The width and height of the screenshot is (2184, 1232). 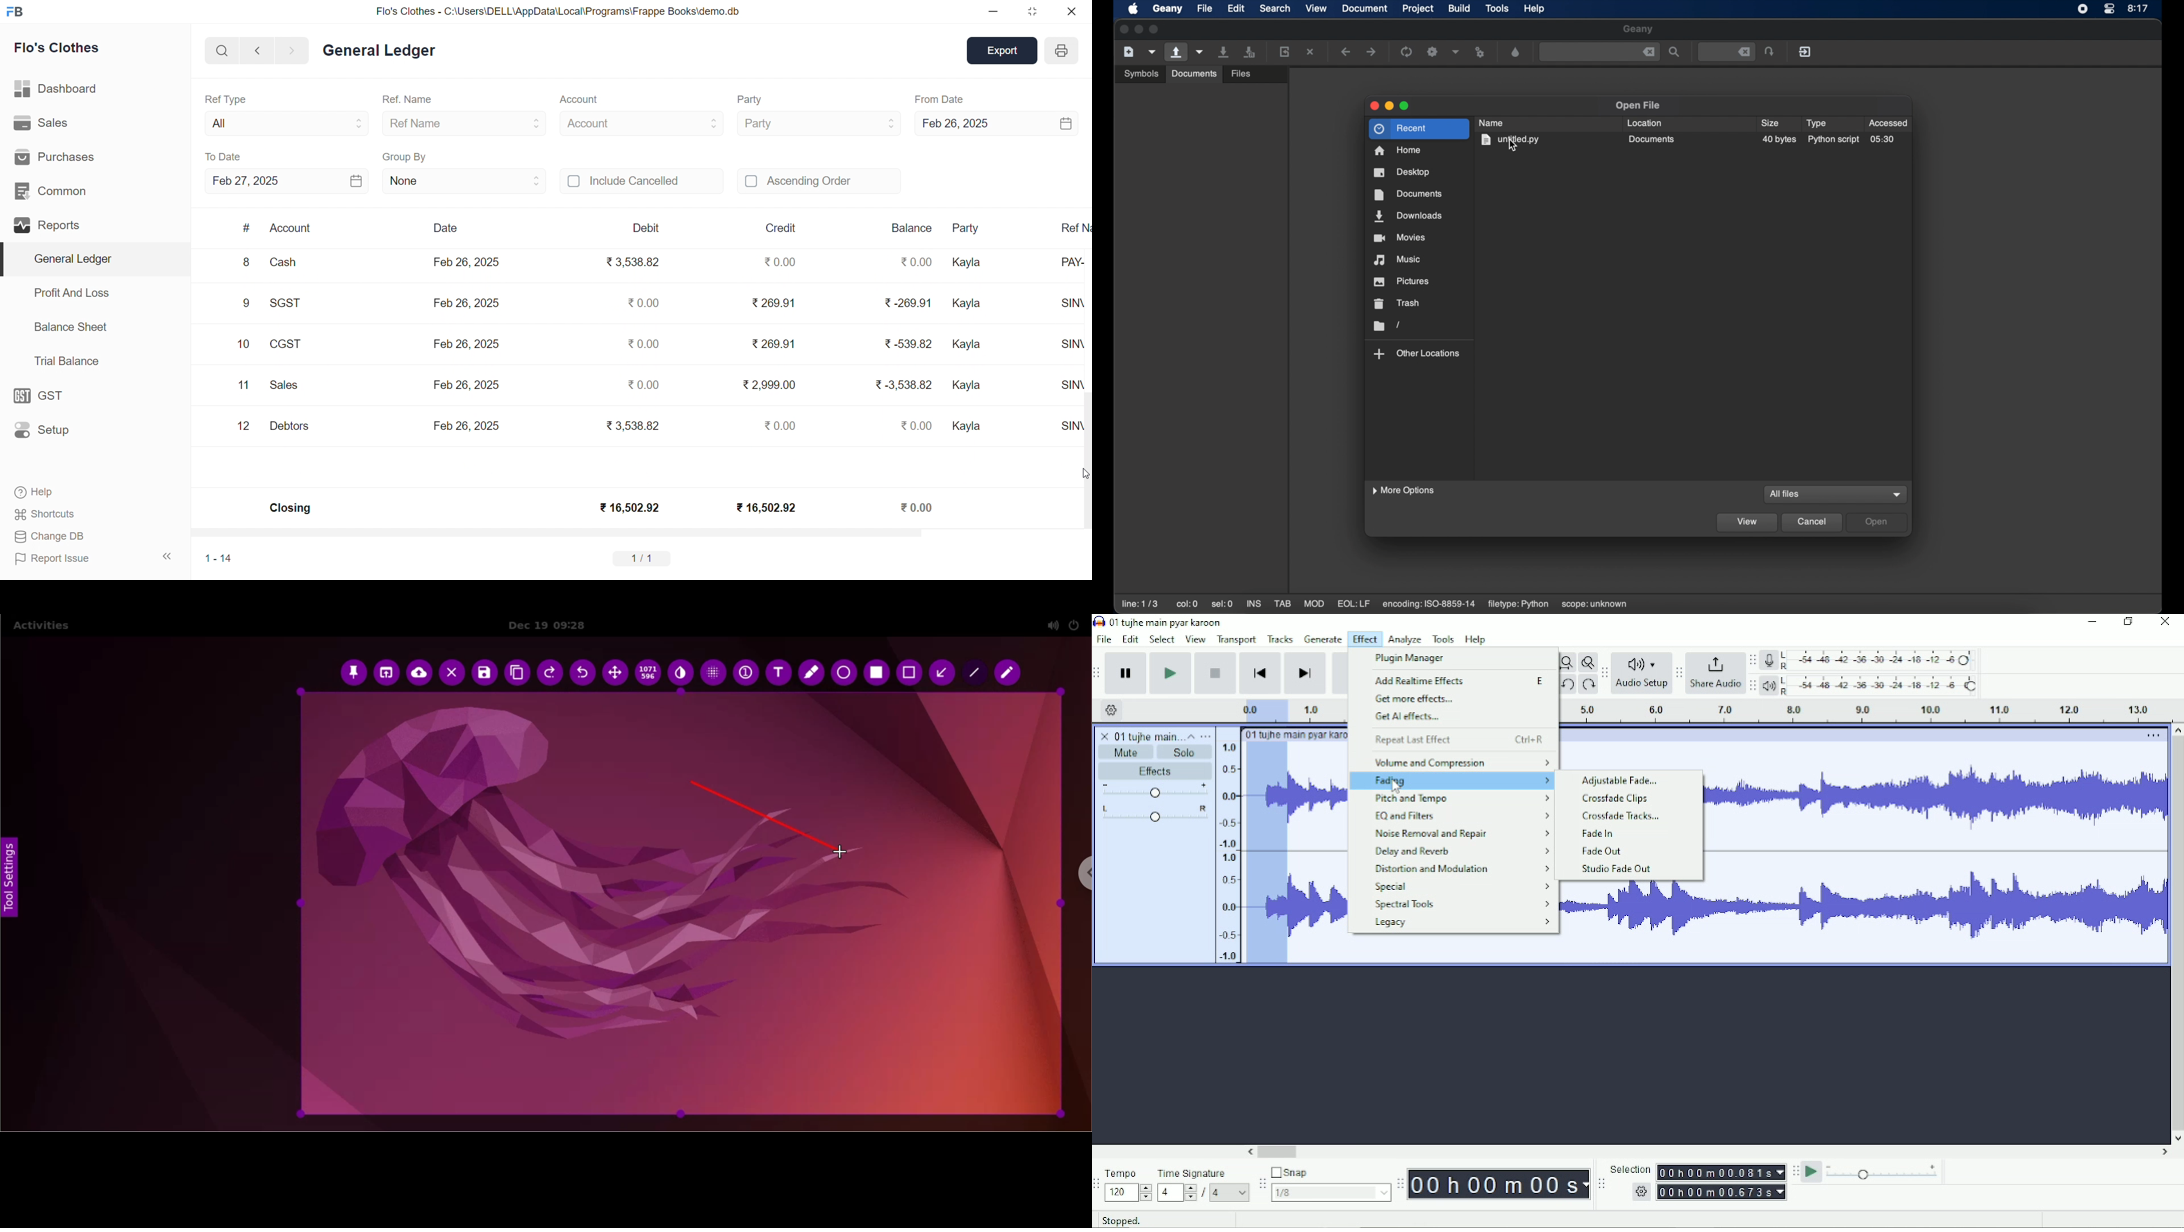 What do you see at coordinates (1004, 49) in the screenshot?
I see `Export` at bounding box center [1004, 49].